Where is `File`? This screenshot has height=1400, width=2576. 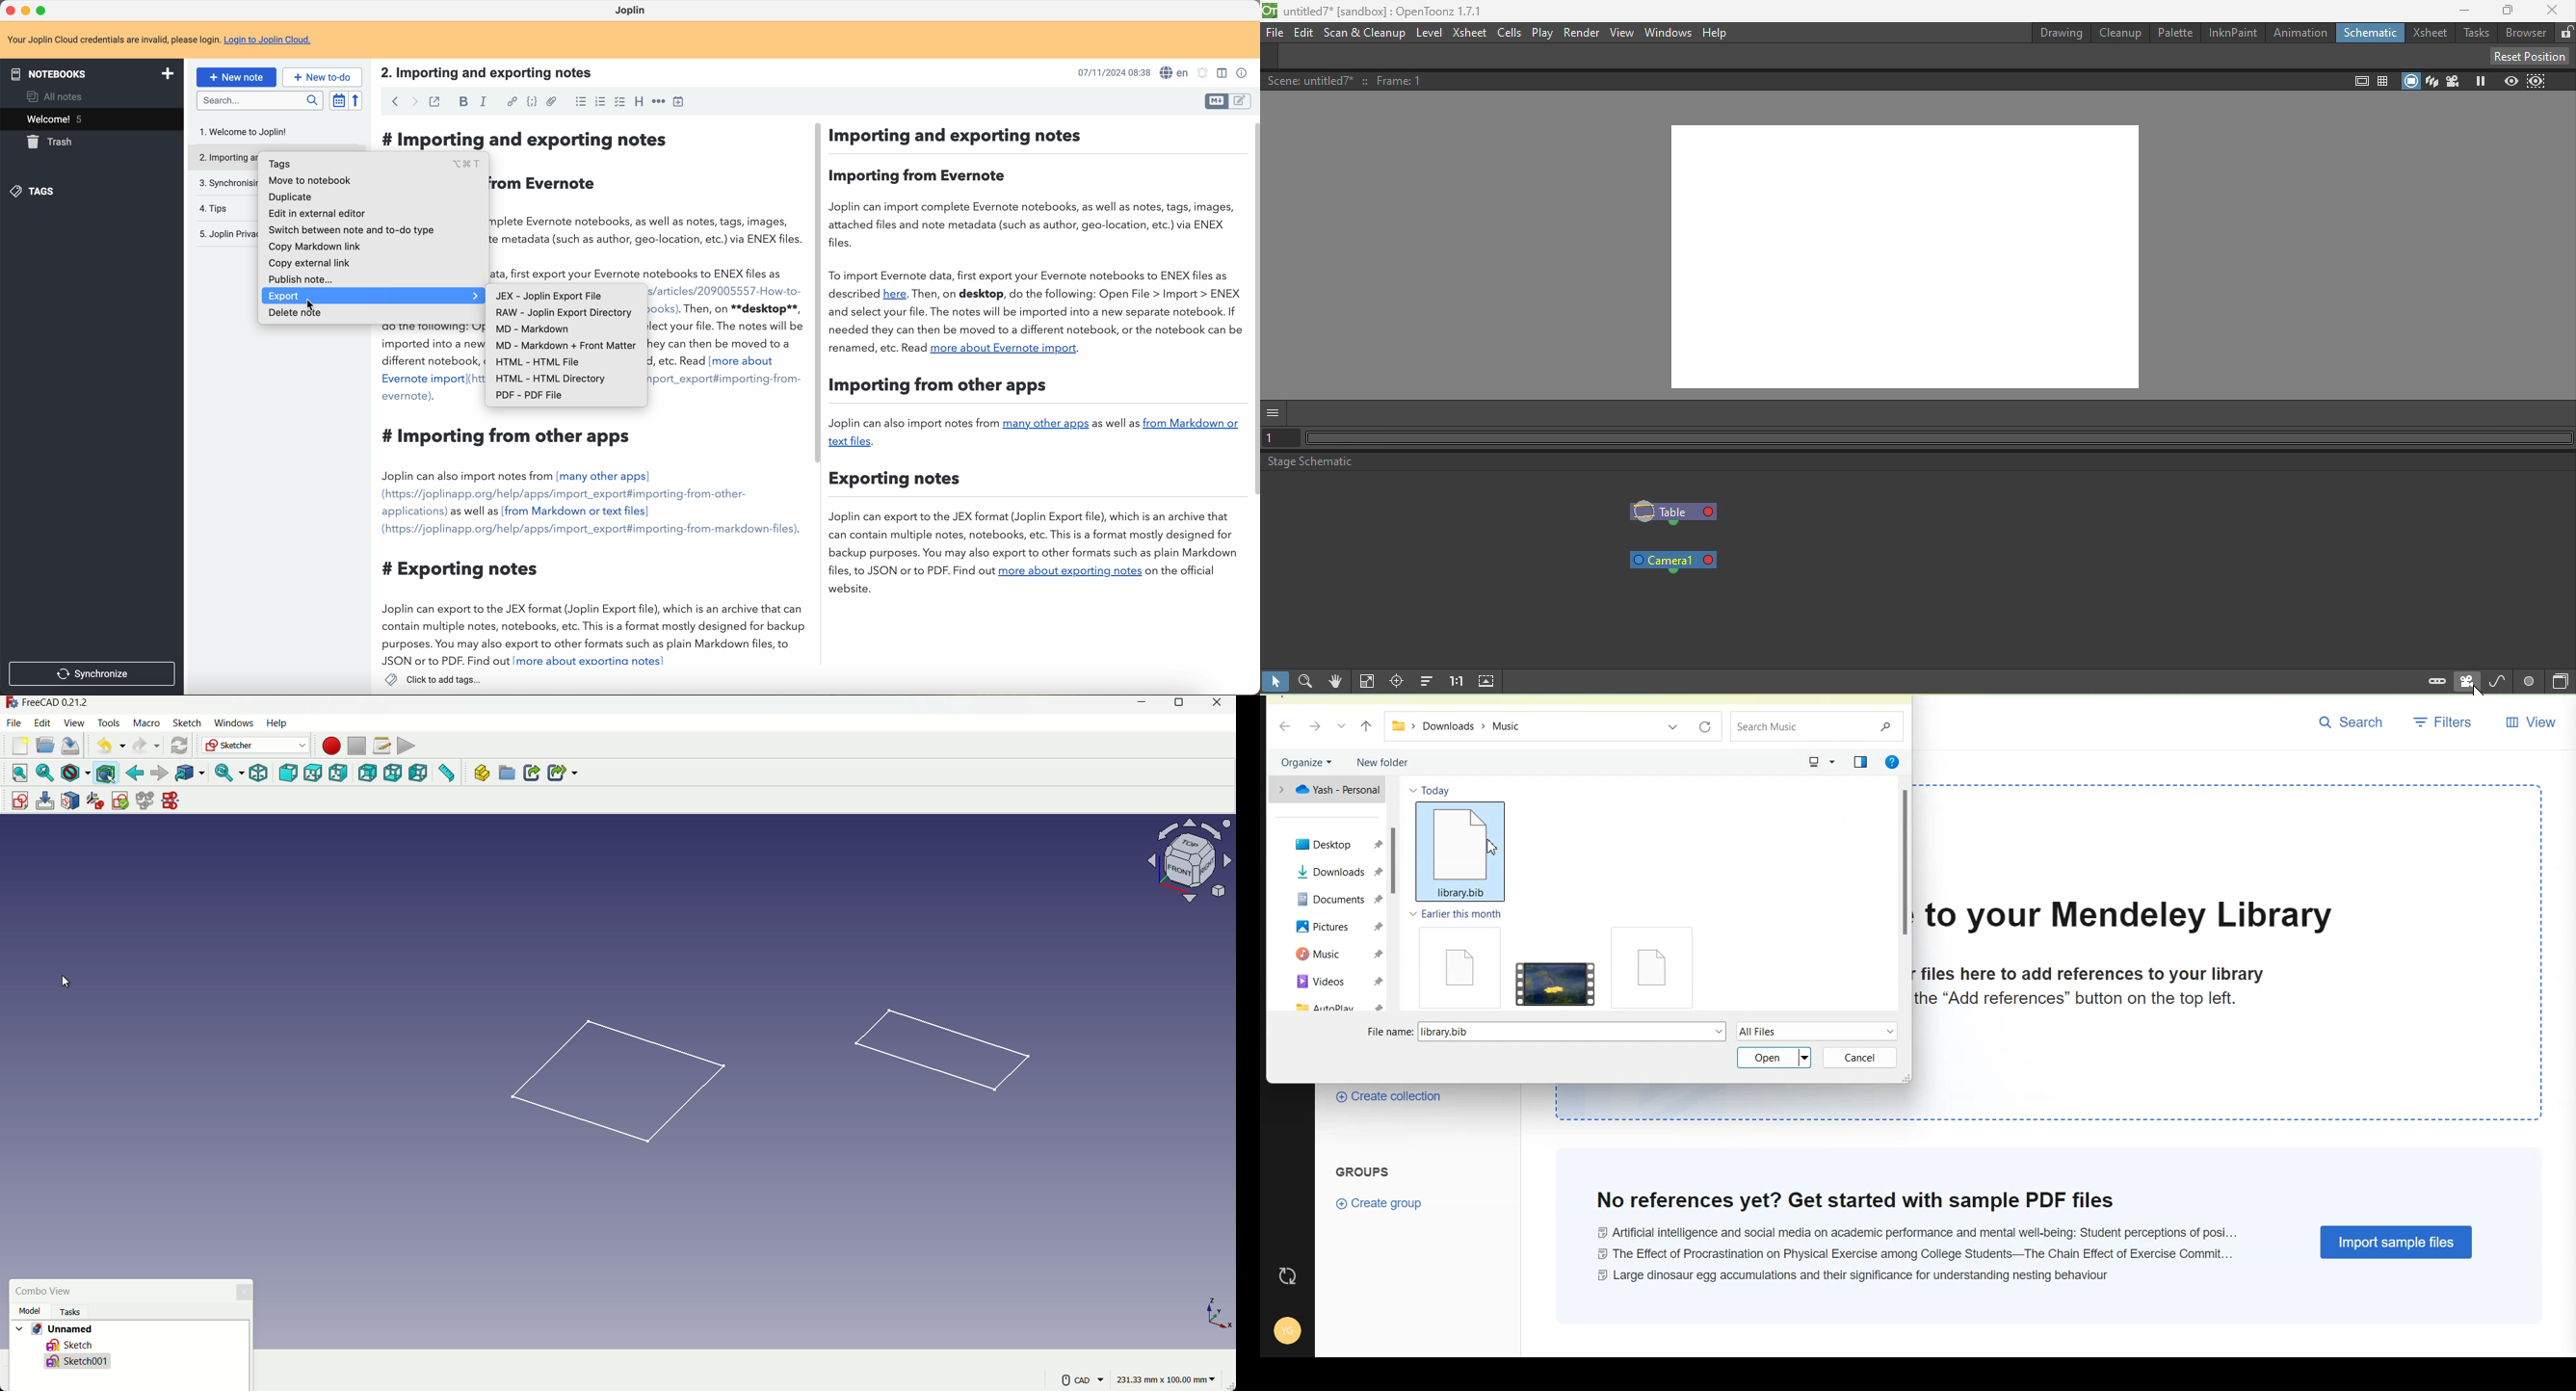
File is located at coordinates (1456, 968).